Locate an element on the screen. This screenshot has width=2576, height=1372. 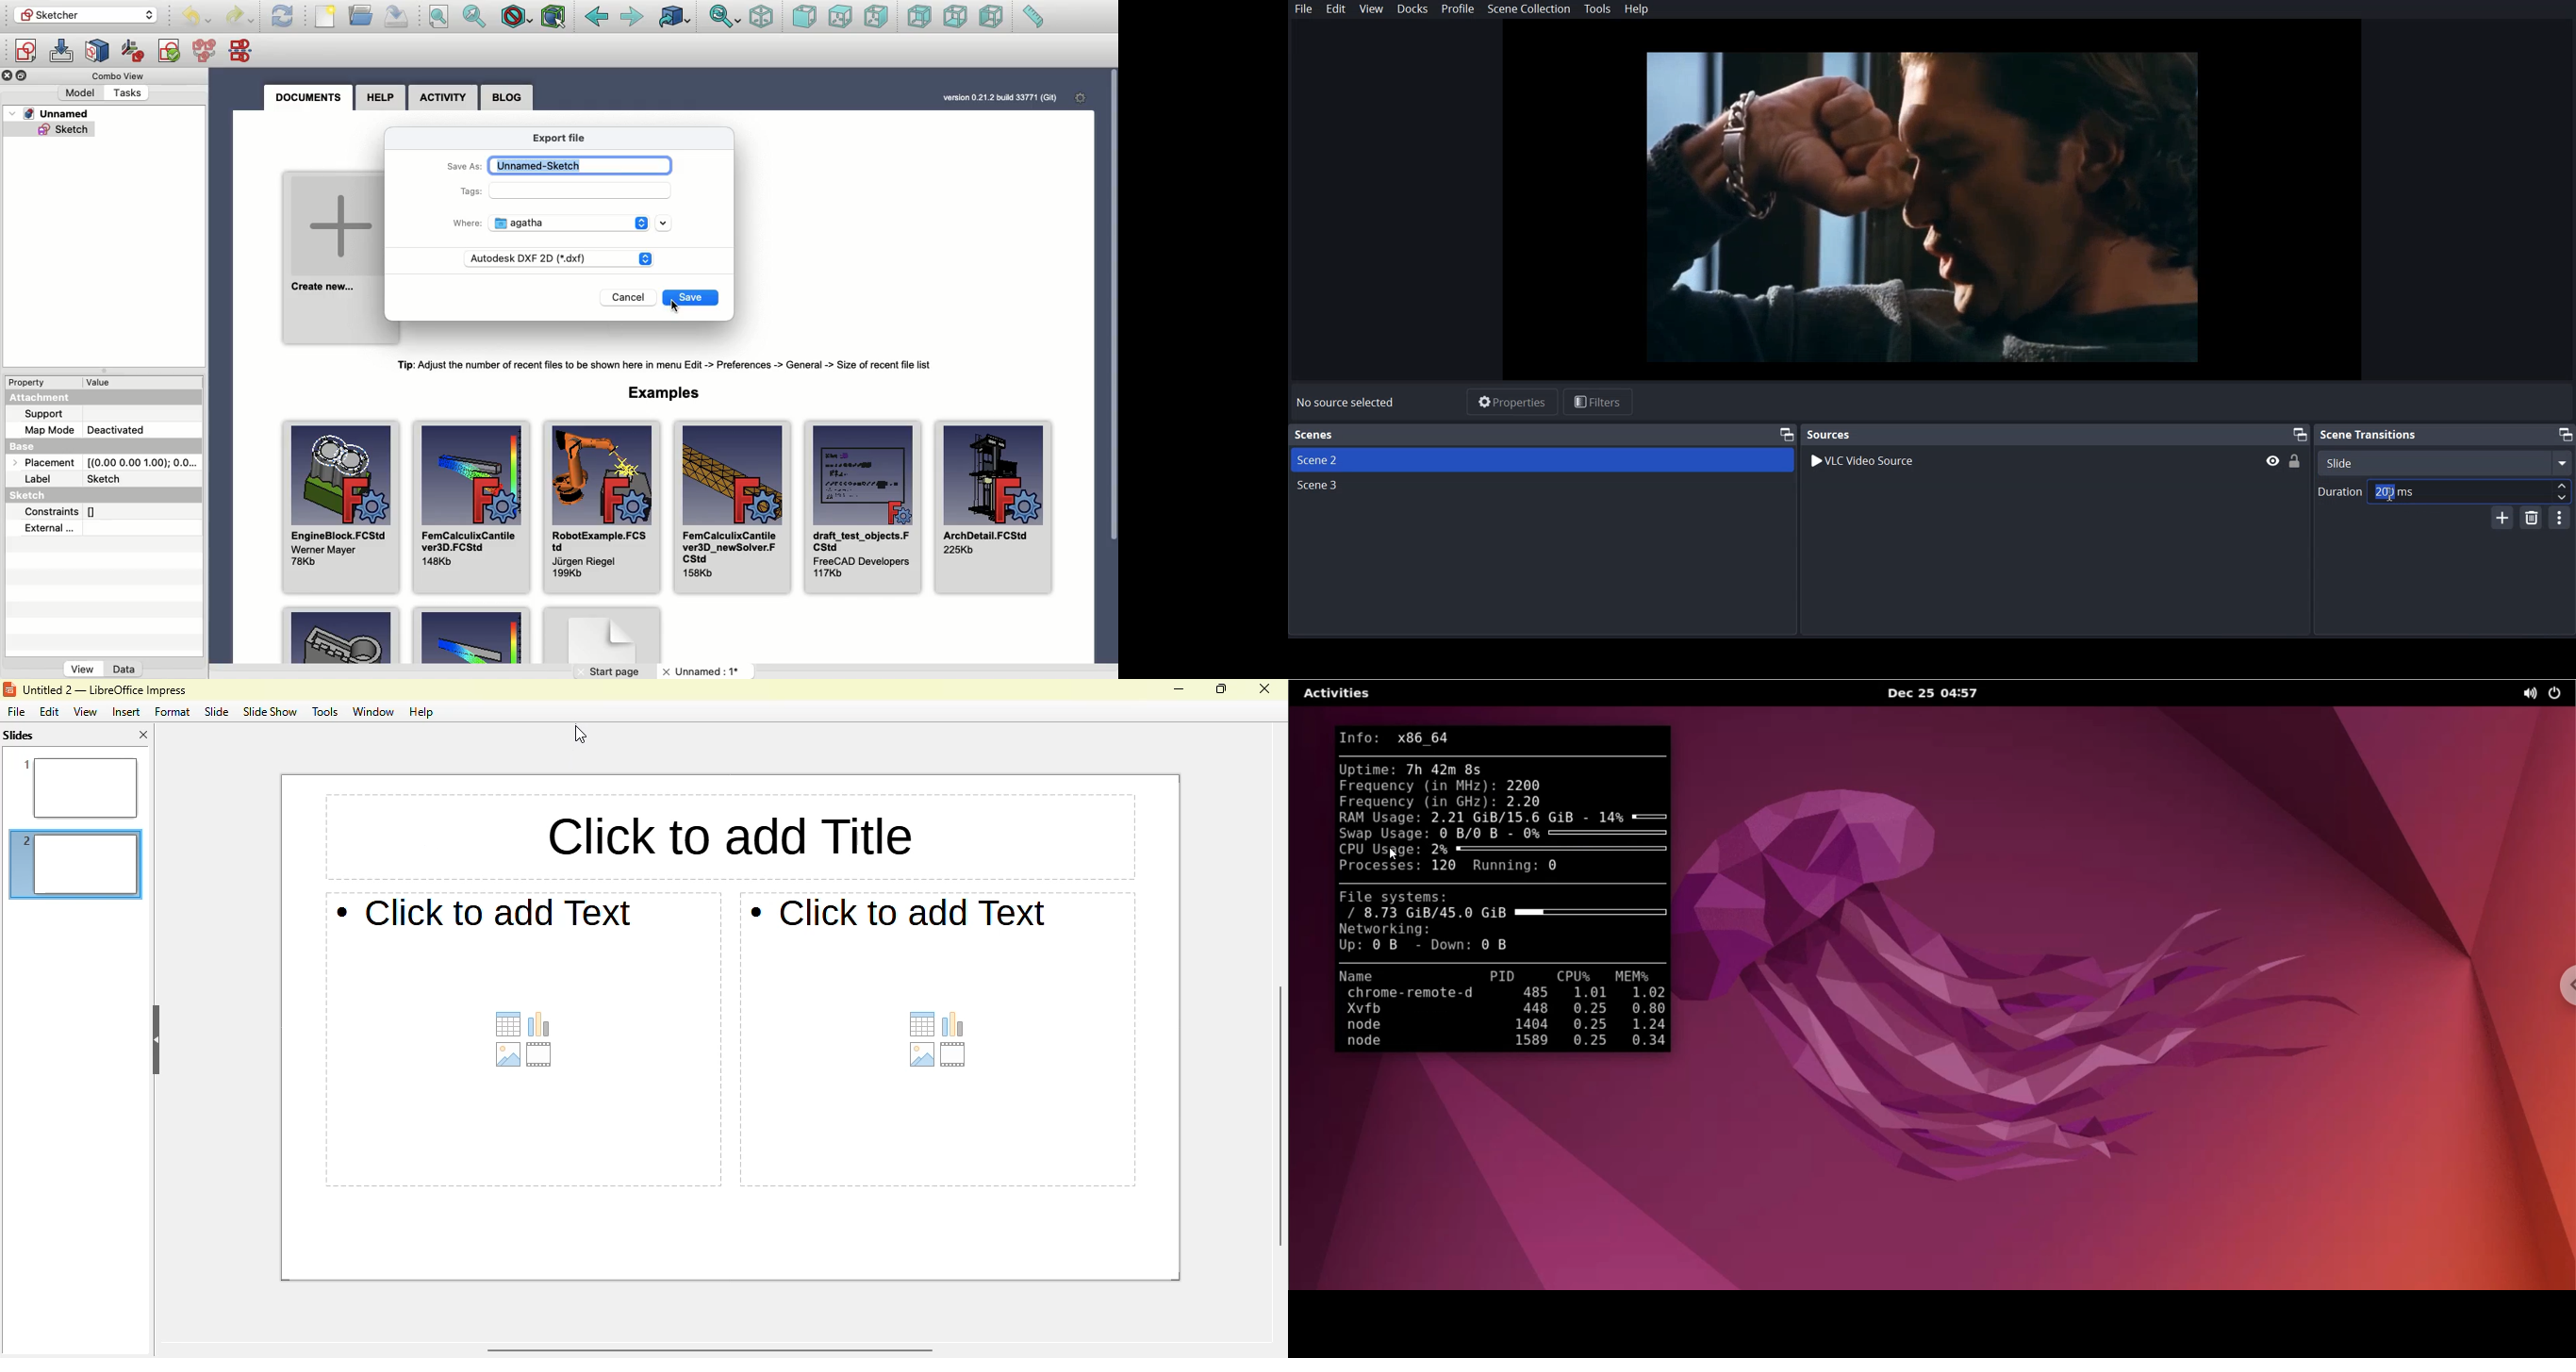
VLC Video Source  is located at coordinates (1866, 463).